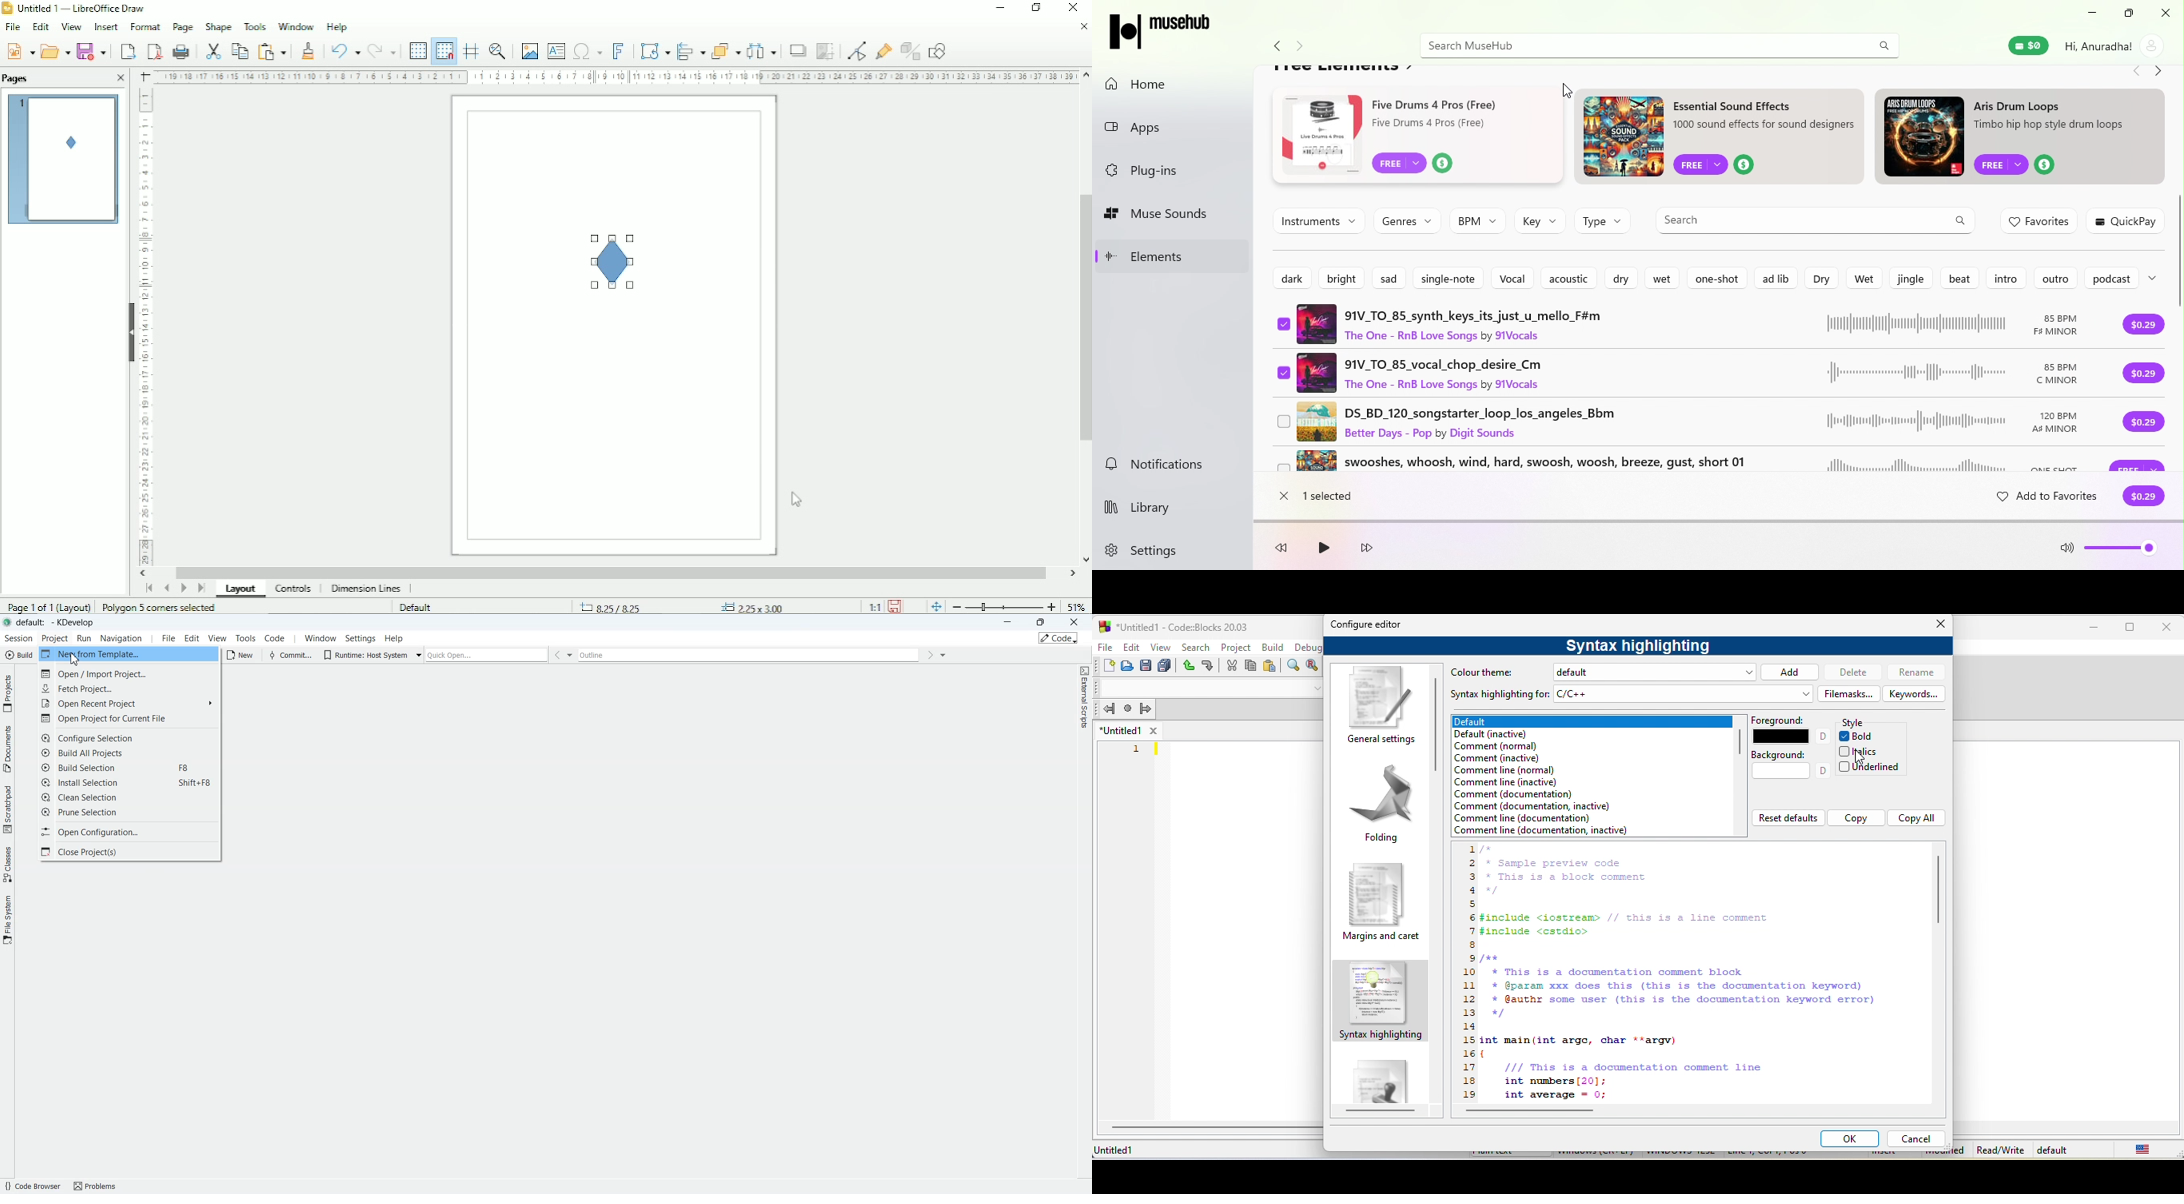  I want to click on close, so click(1283, 498).